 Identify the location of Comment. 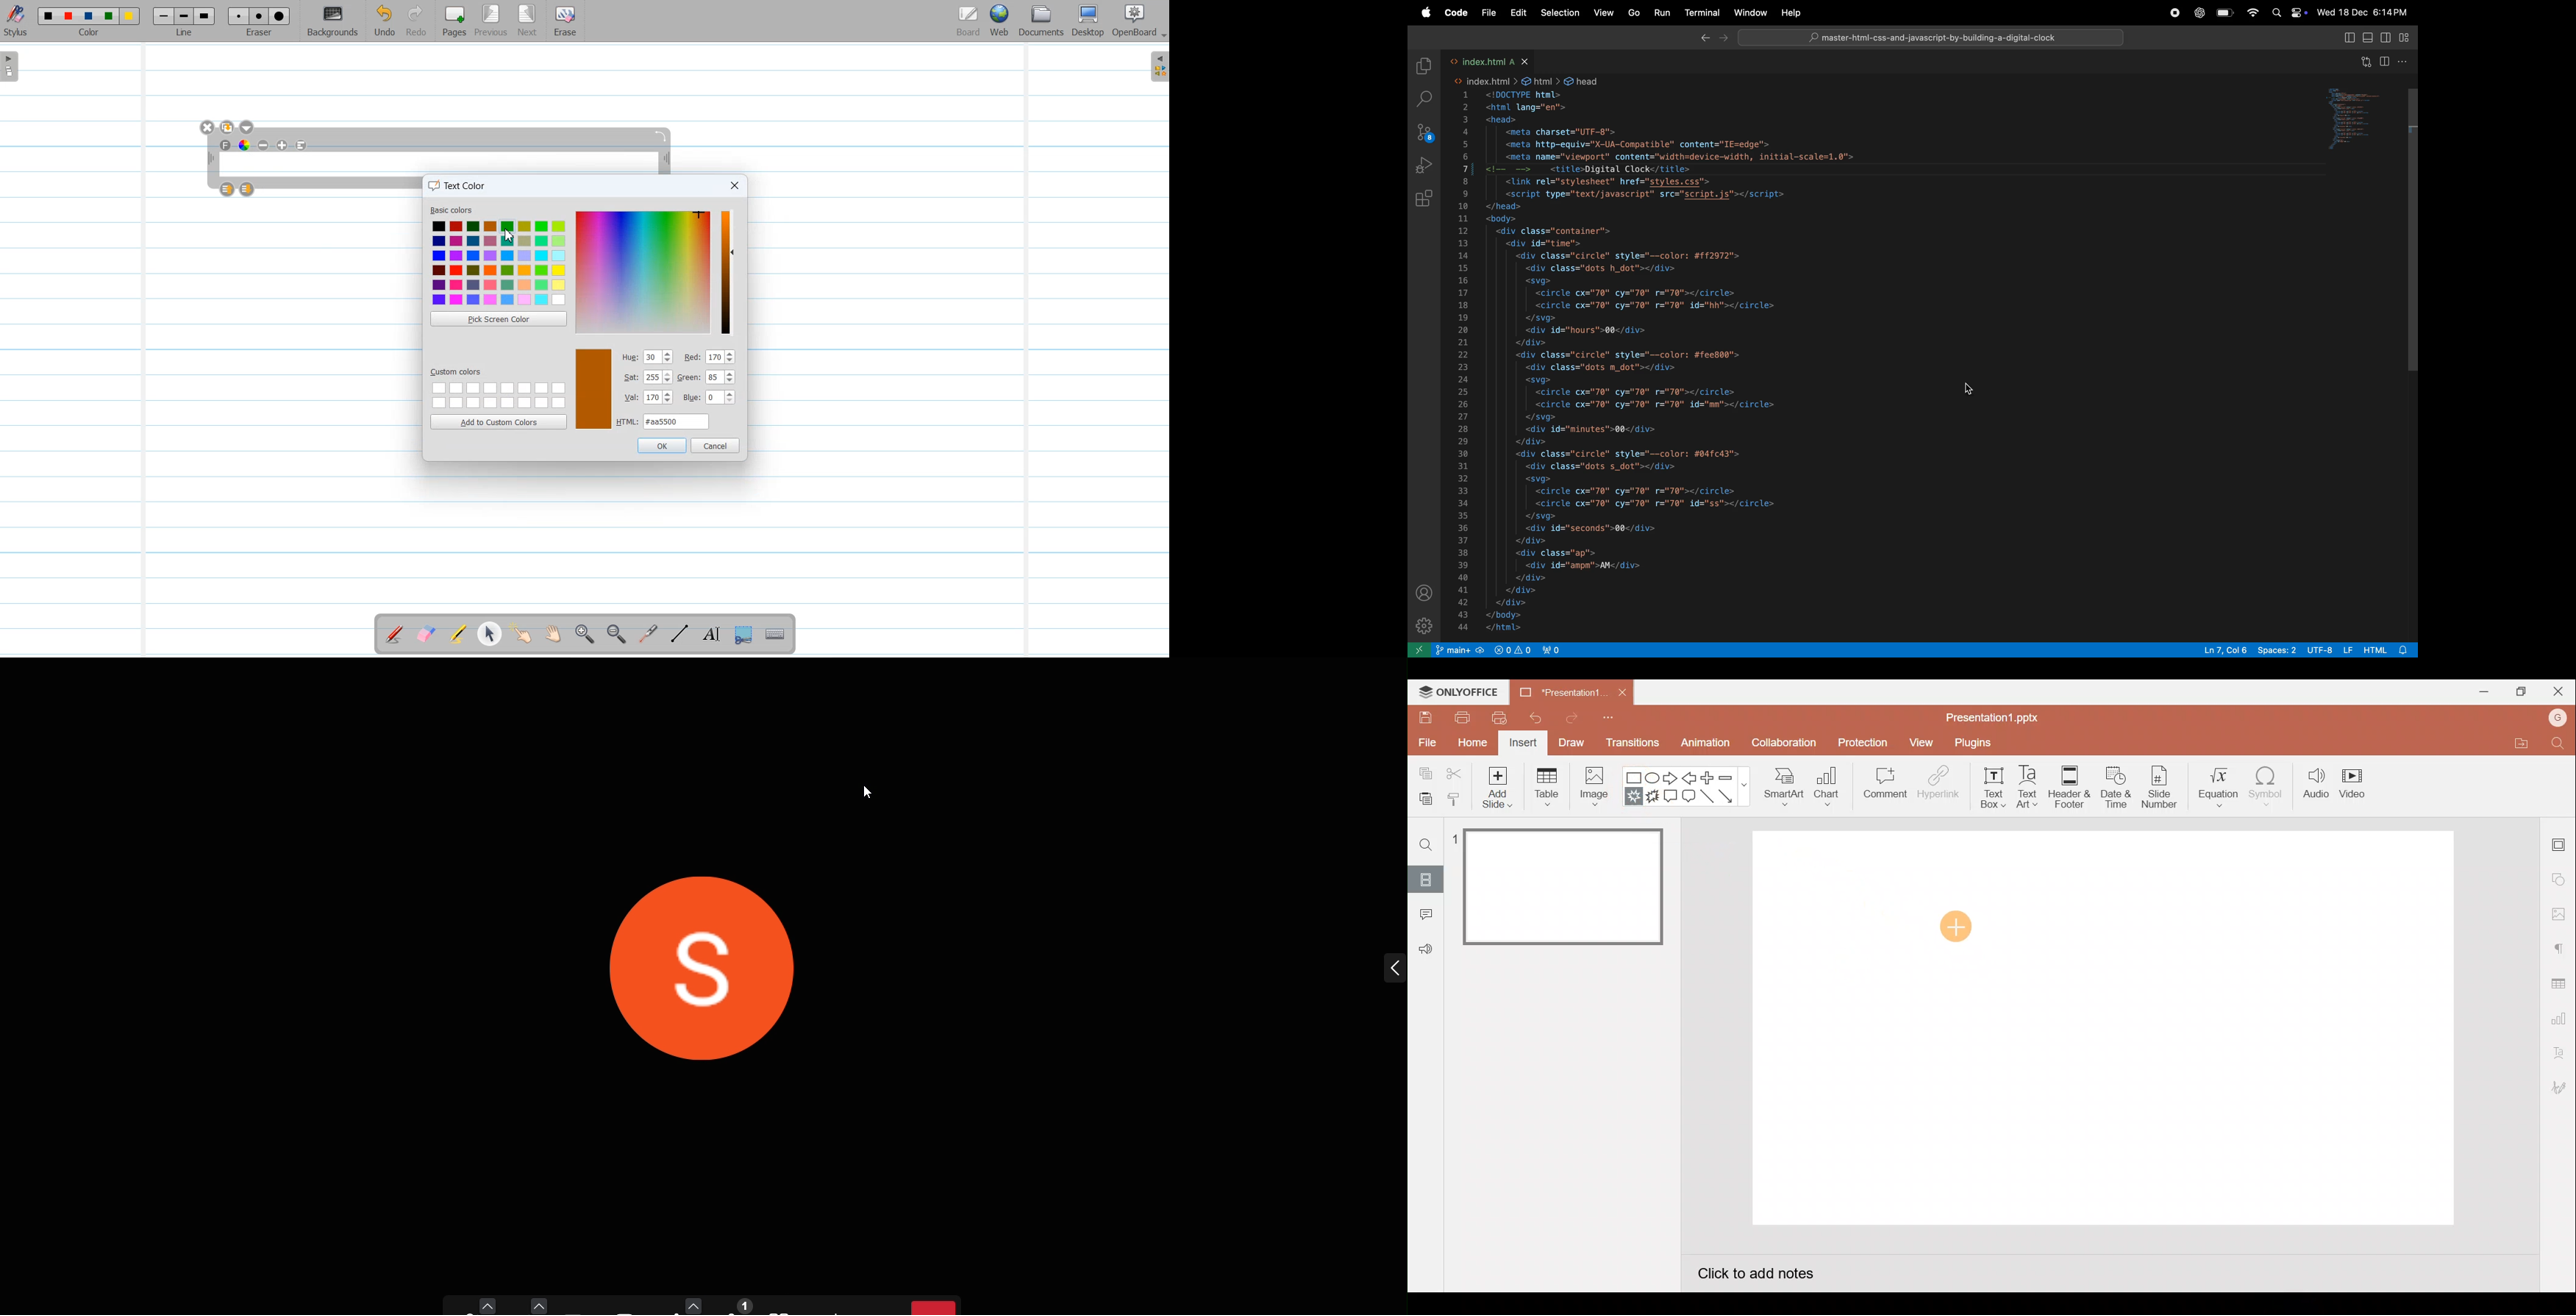
(1425, 915).